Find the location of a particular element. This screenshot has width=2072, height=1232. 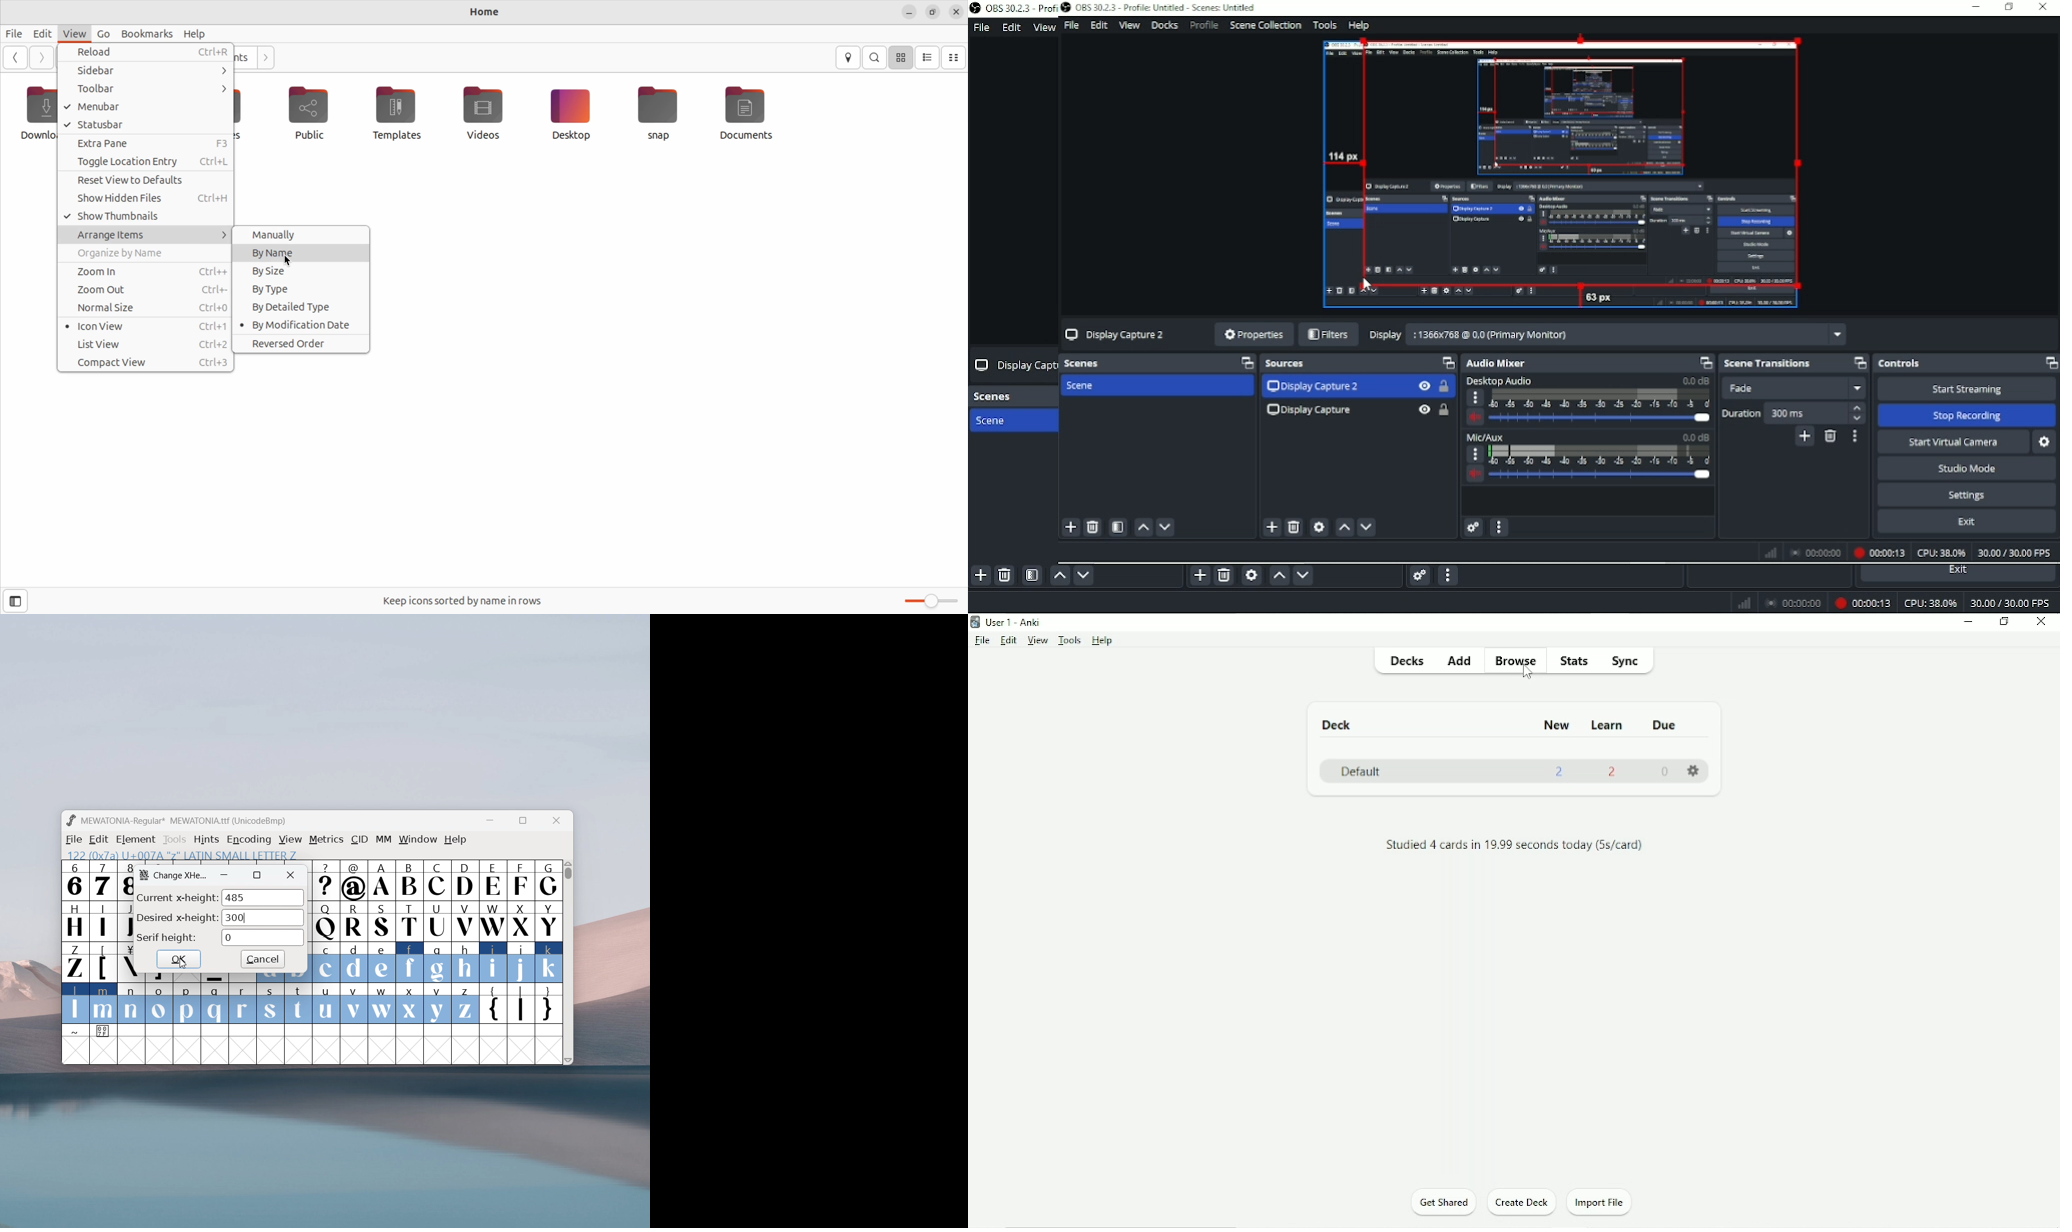

Display Capture 2 is located at coordinates (1117, 334).